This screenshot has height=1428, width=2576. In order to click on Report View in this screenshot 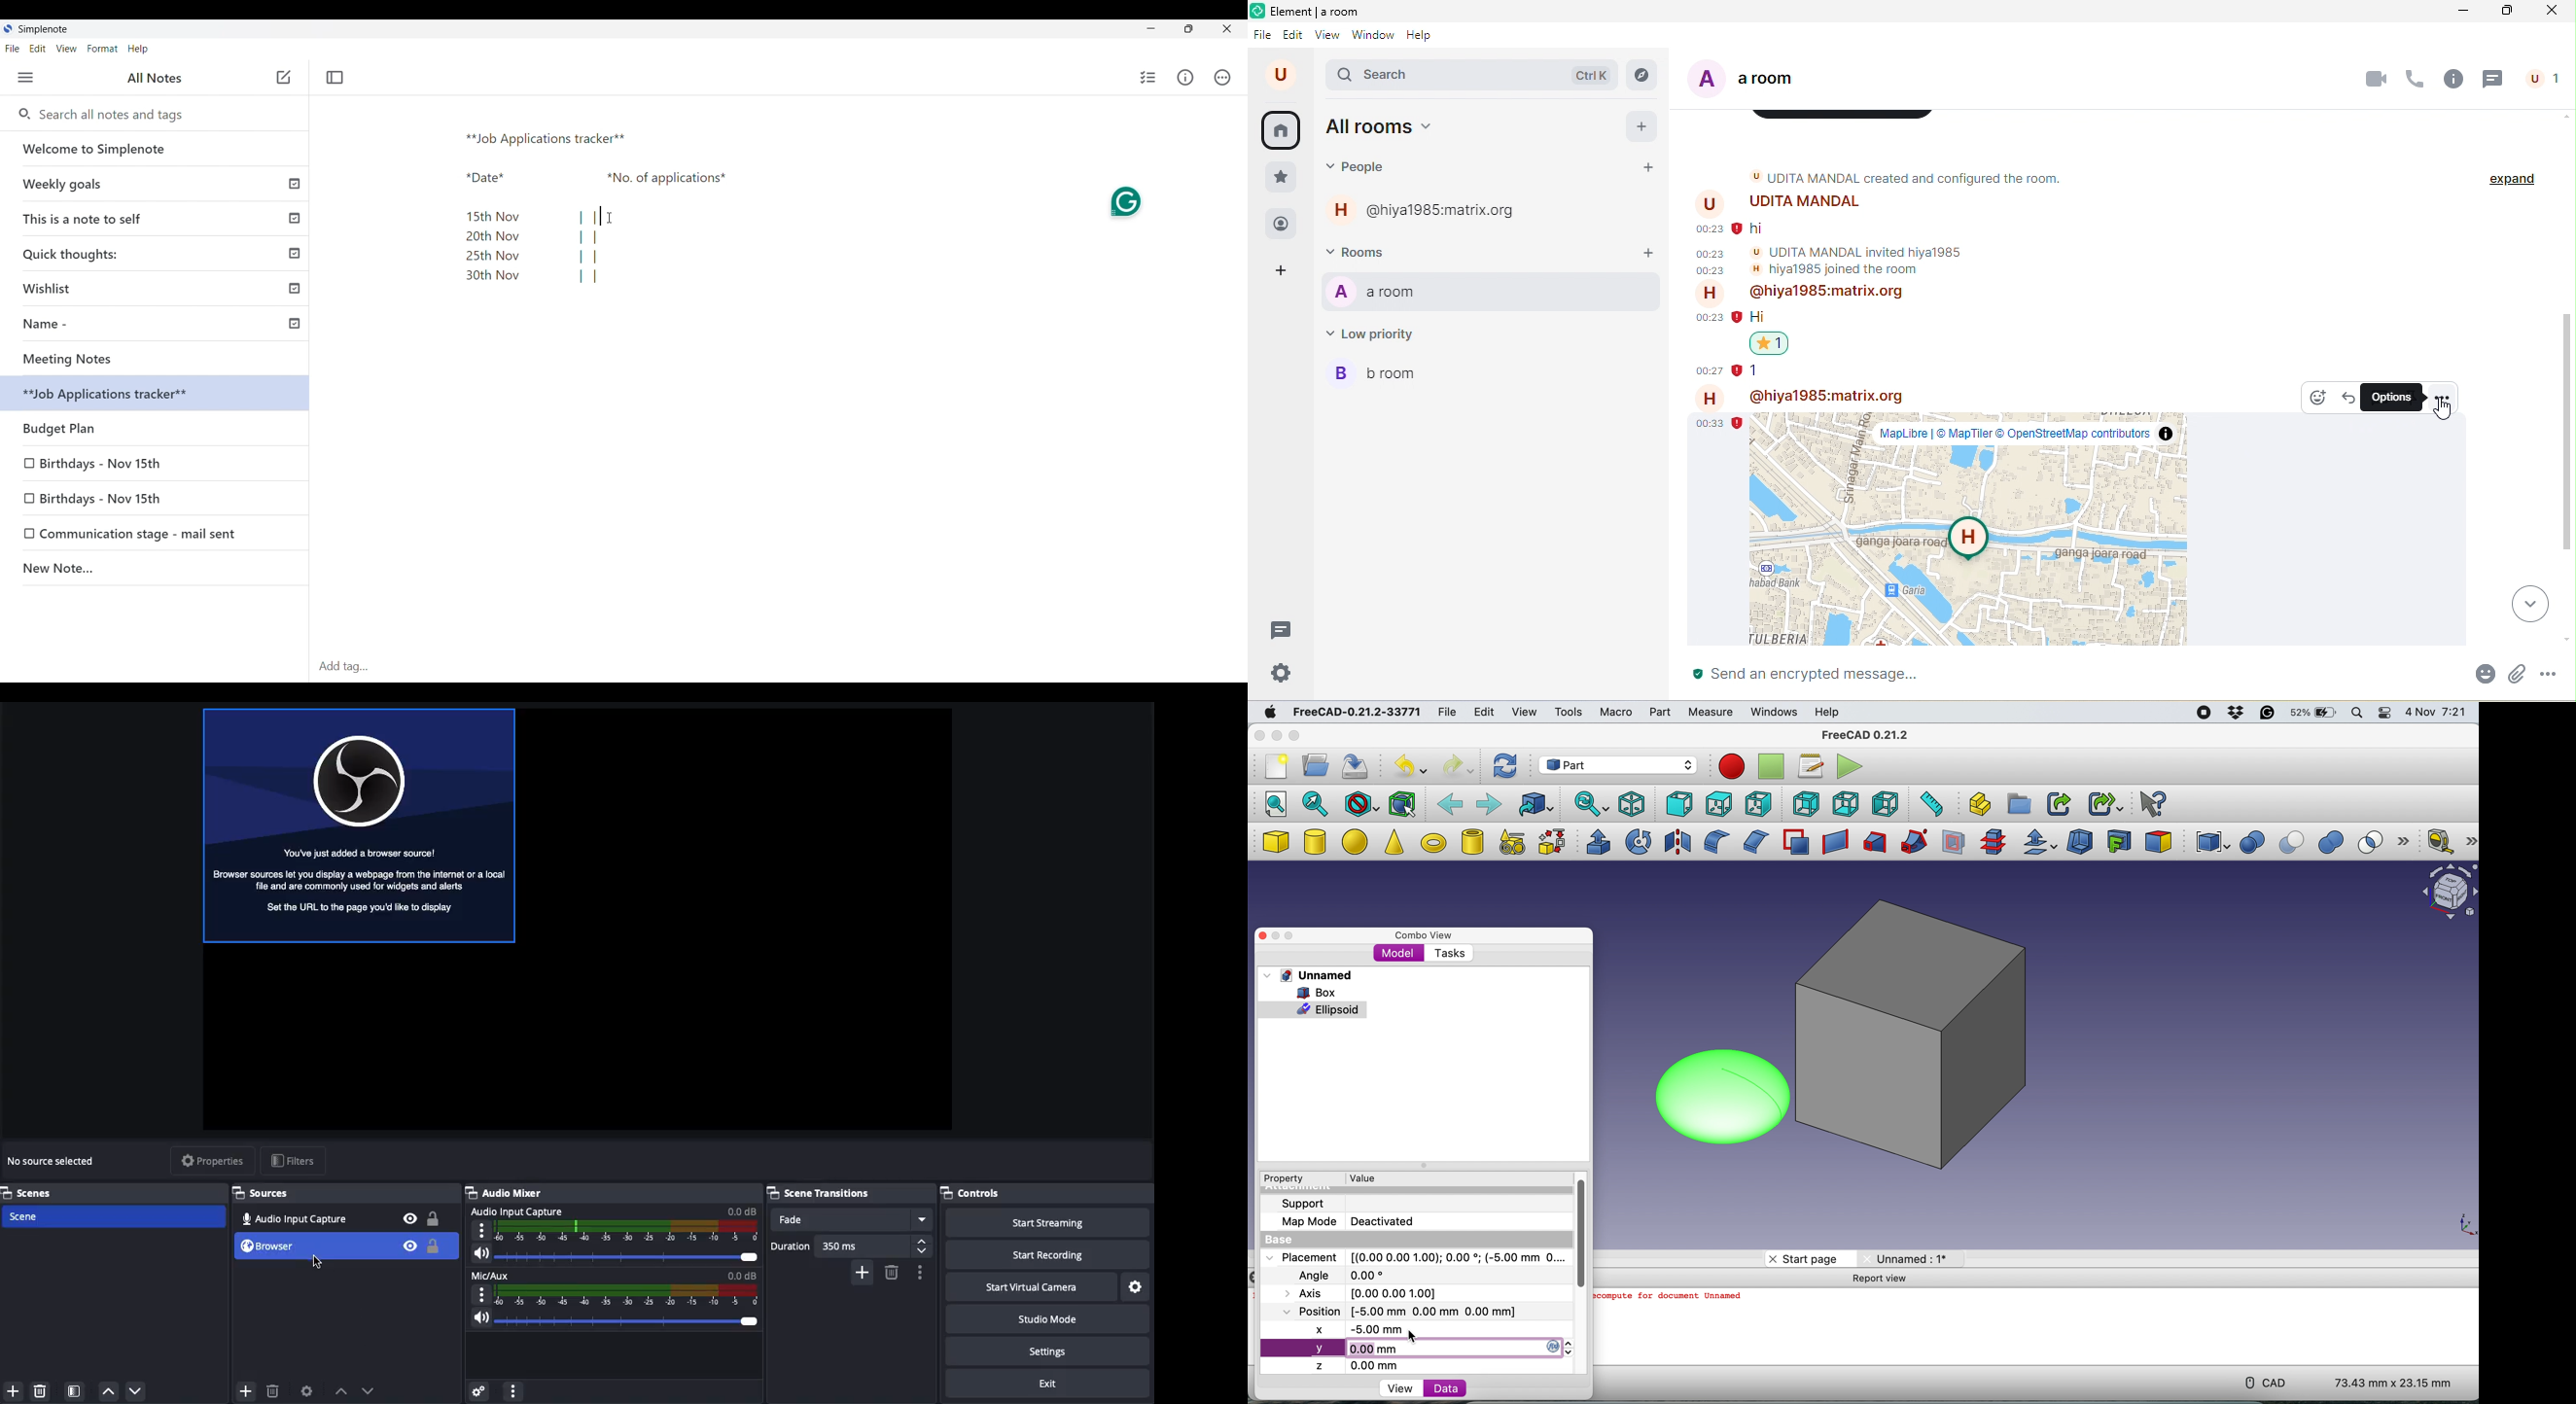, I will do `click(1885, 1279)`.